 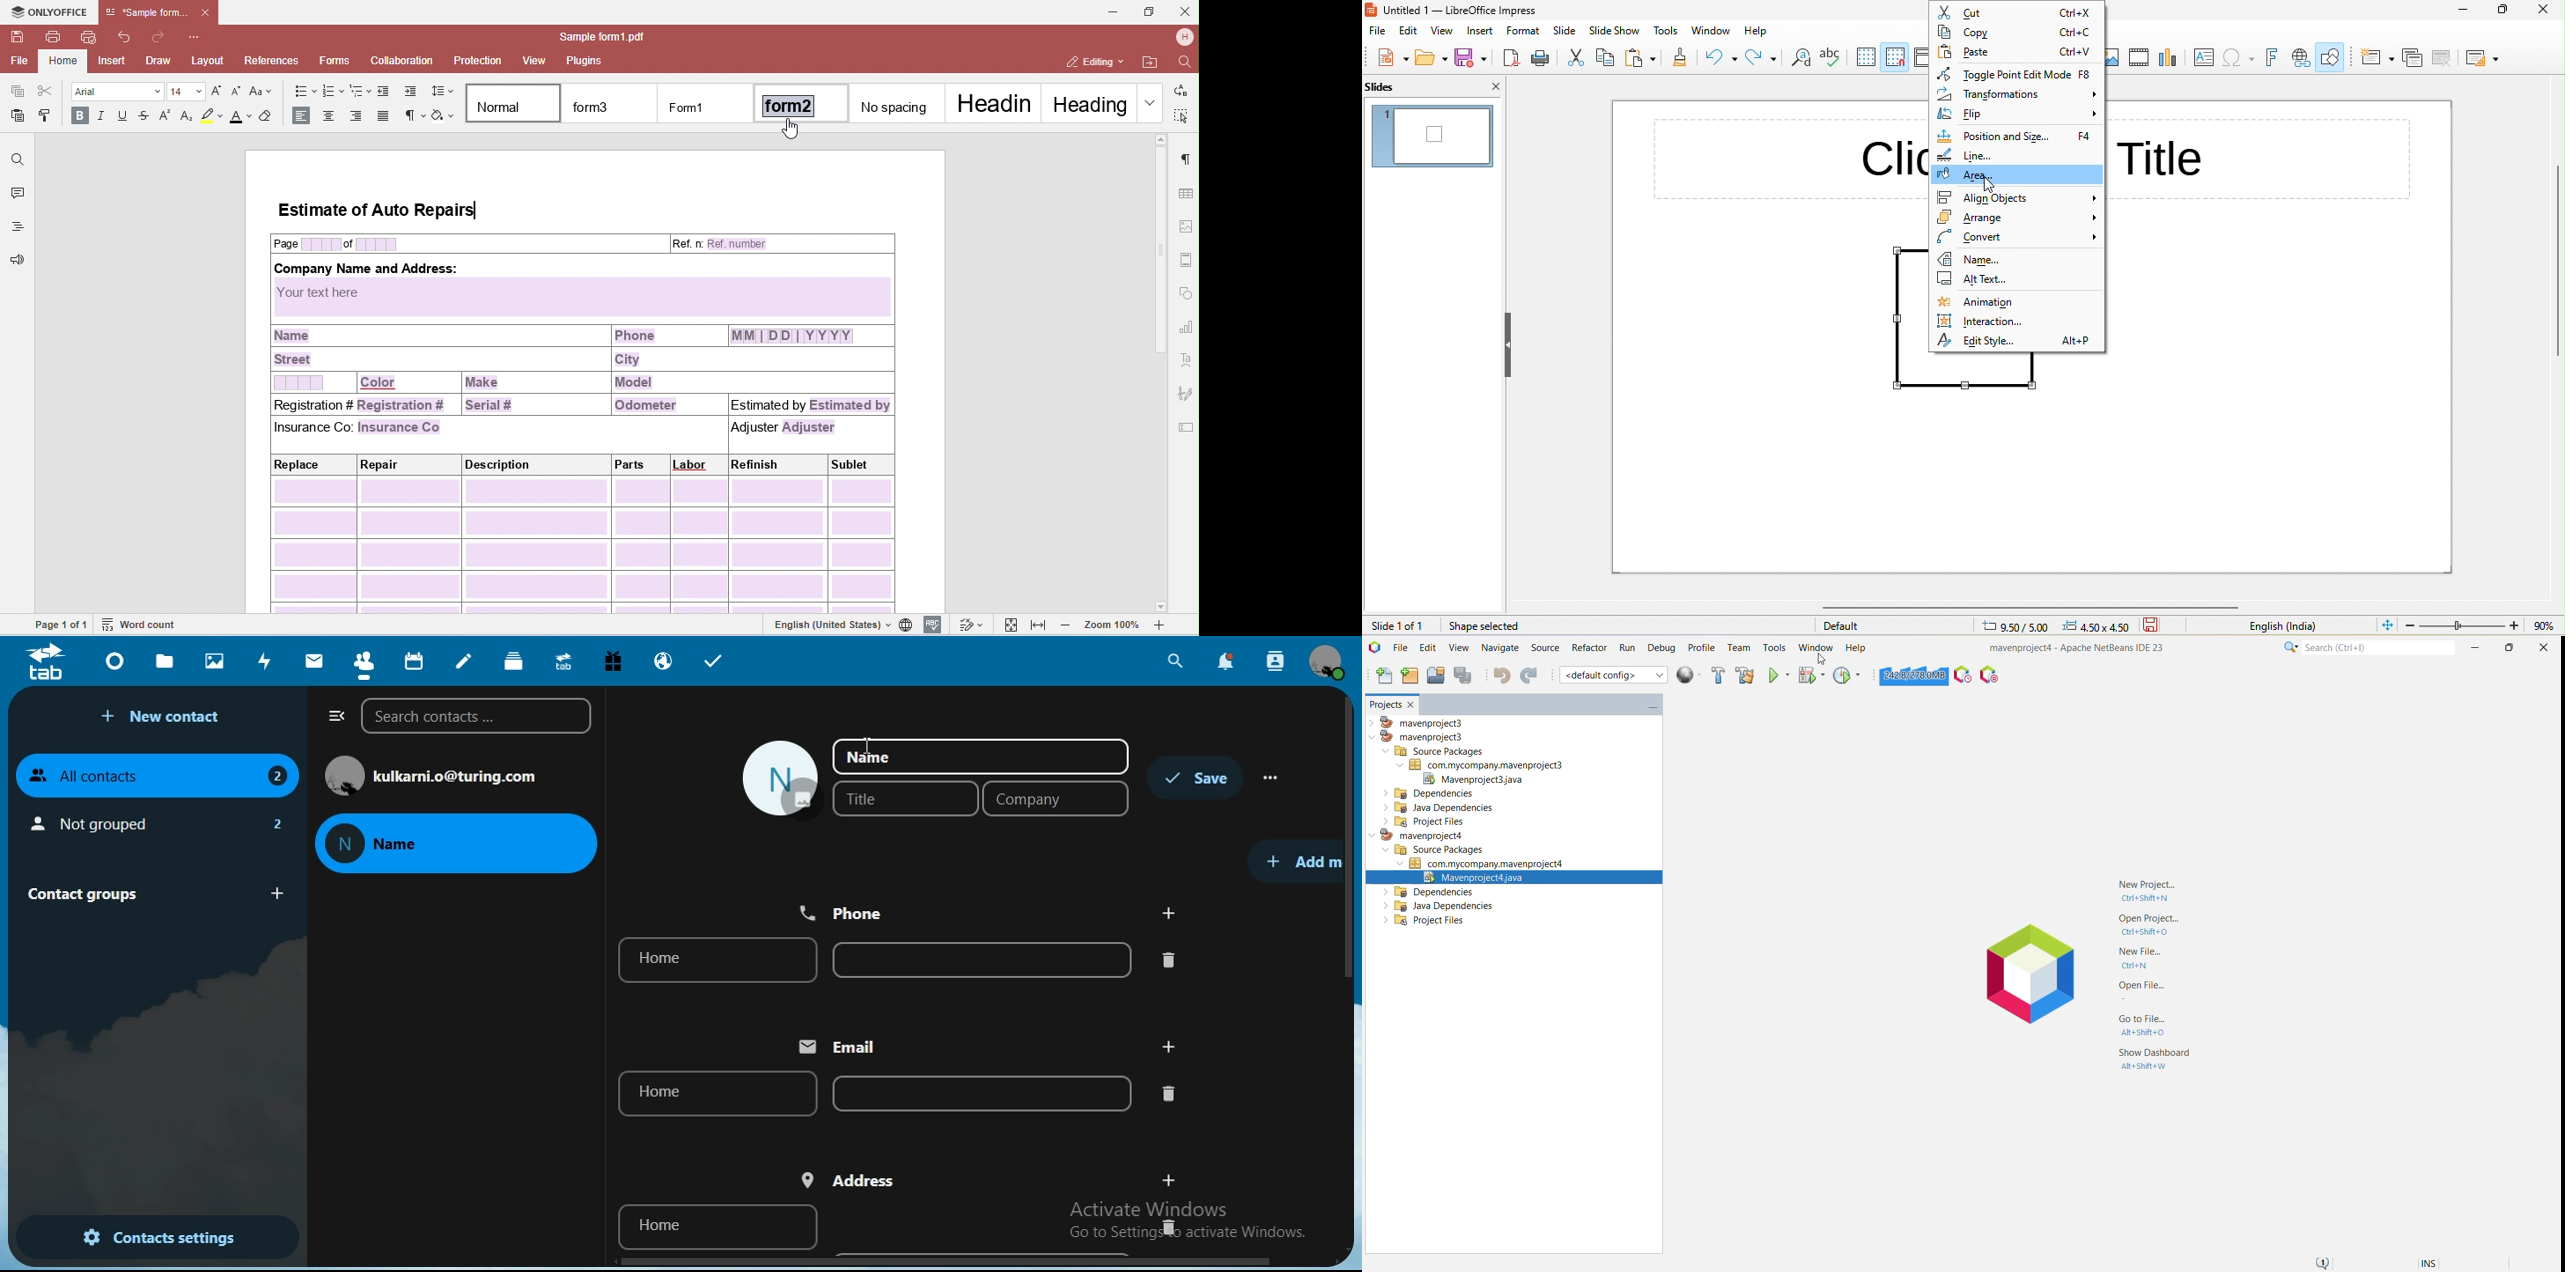 What do you see at coordinates (780, 780) in the screenshot?
I see `image` at bounding box center [780, 780].